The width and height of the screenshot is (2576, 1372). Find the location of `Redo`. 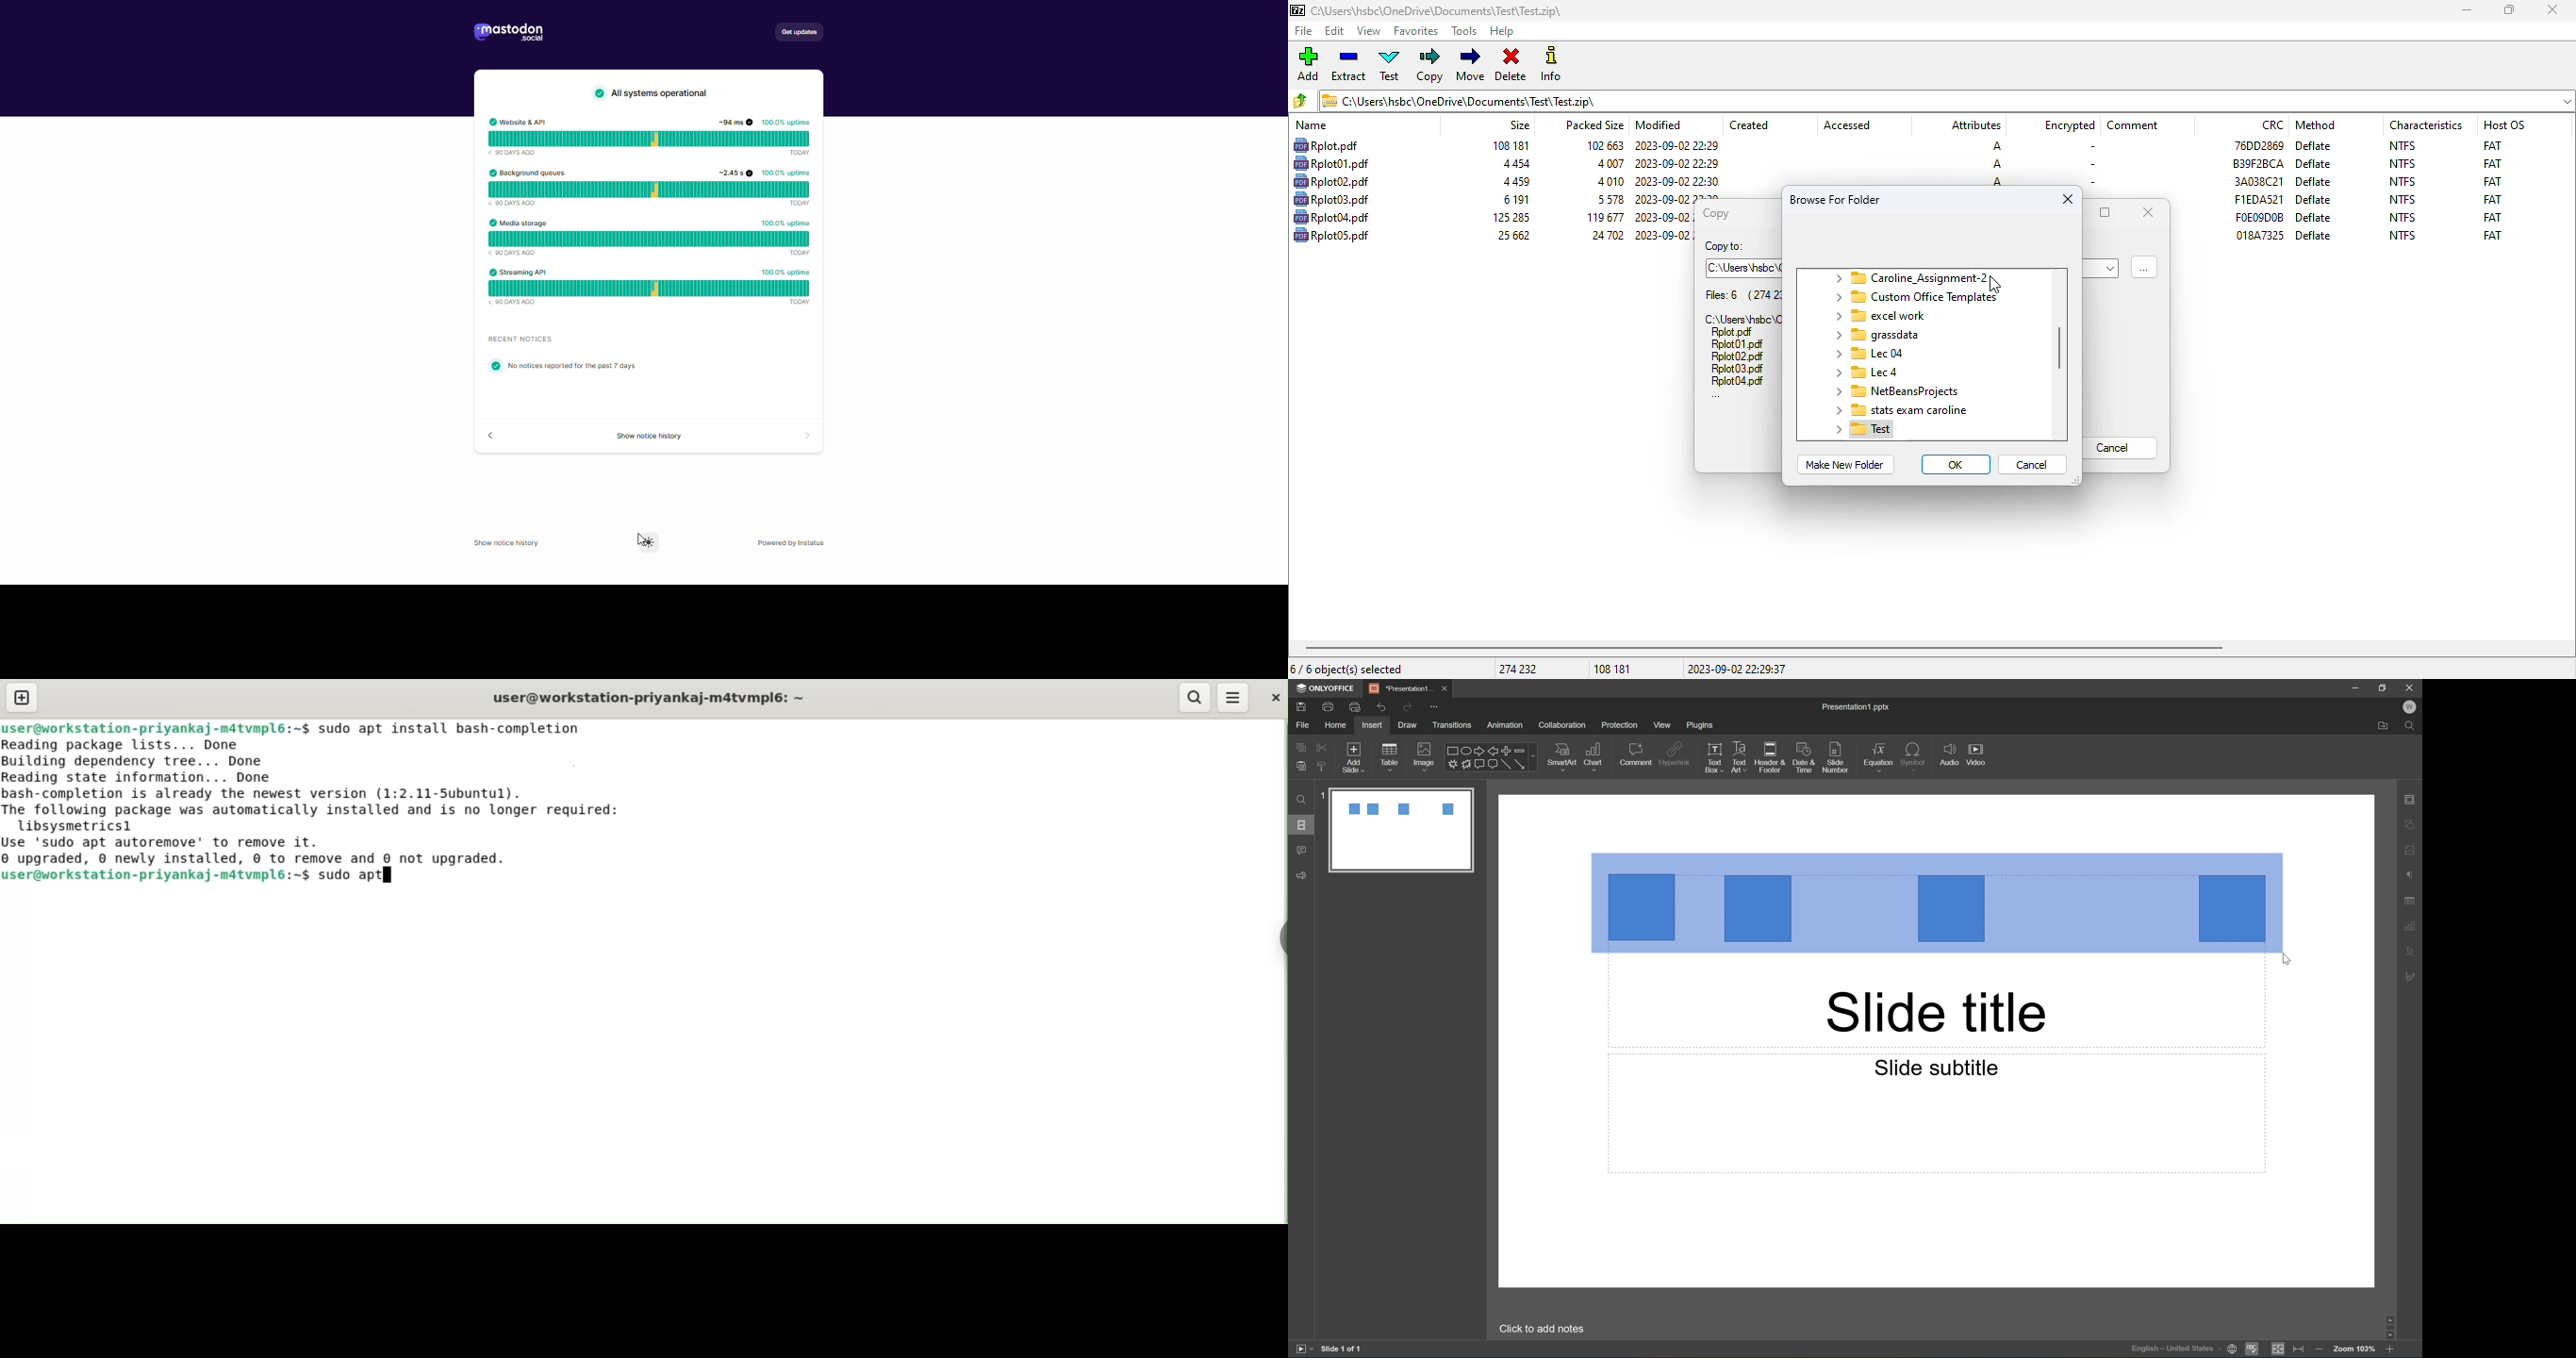

Redo is located at coordinates (1408, 708).